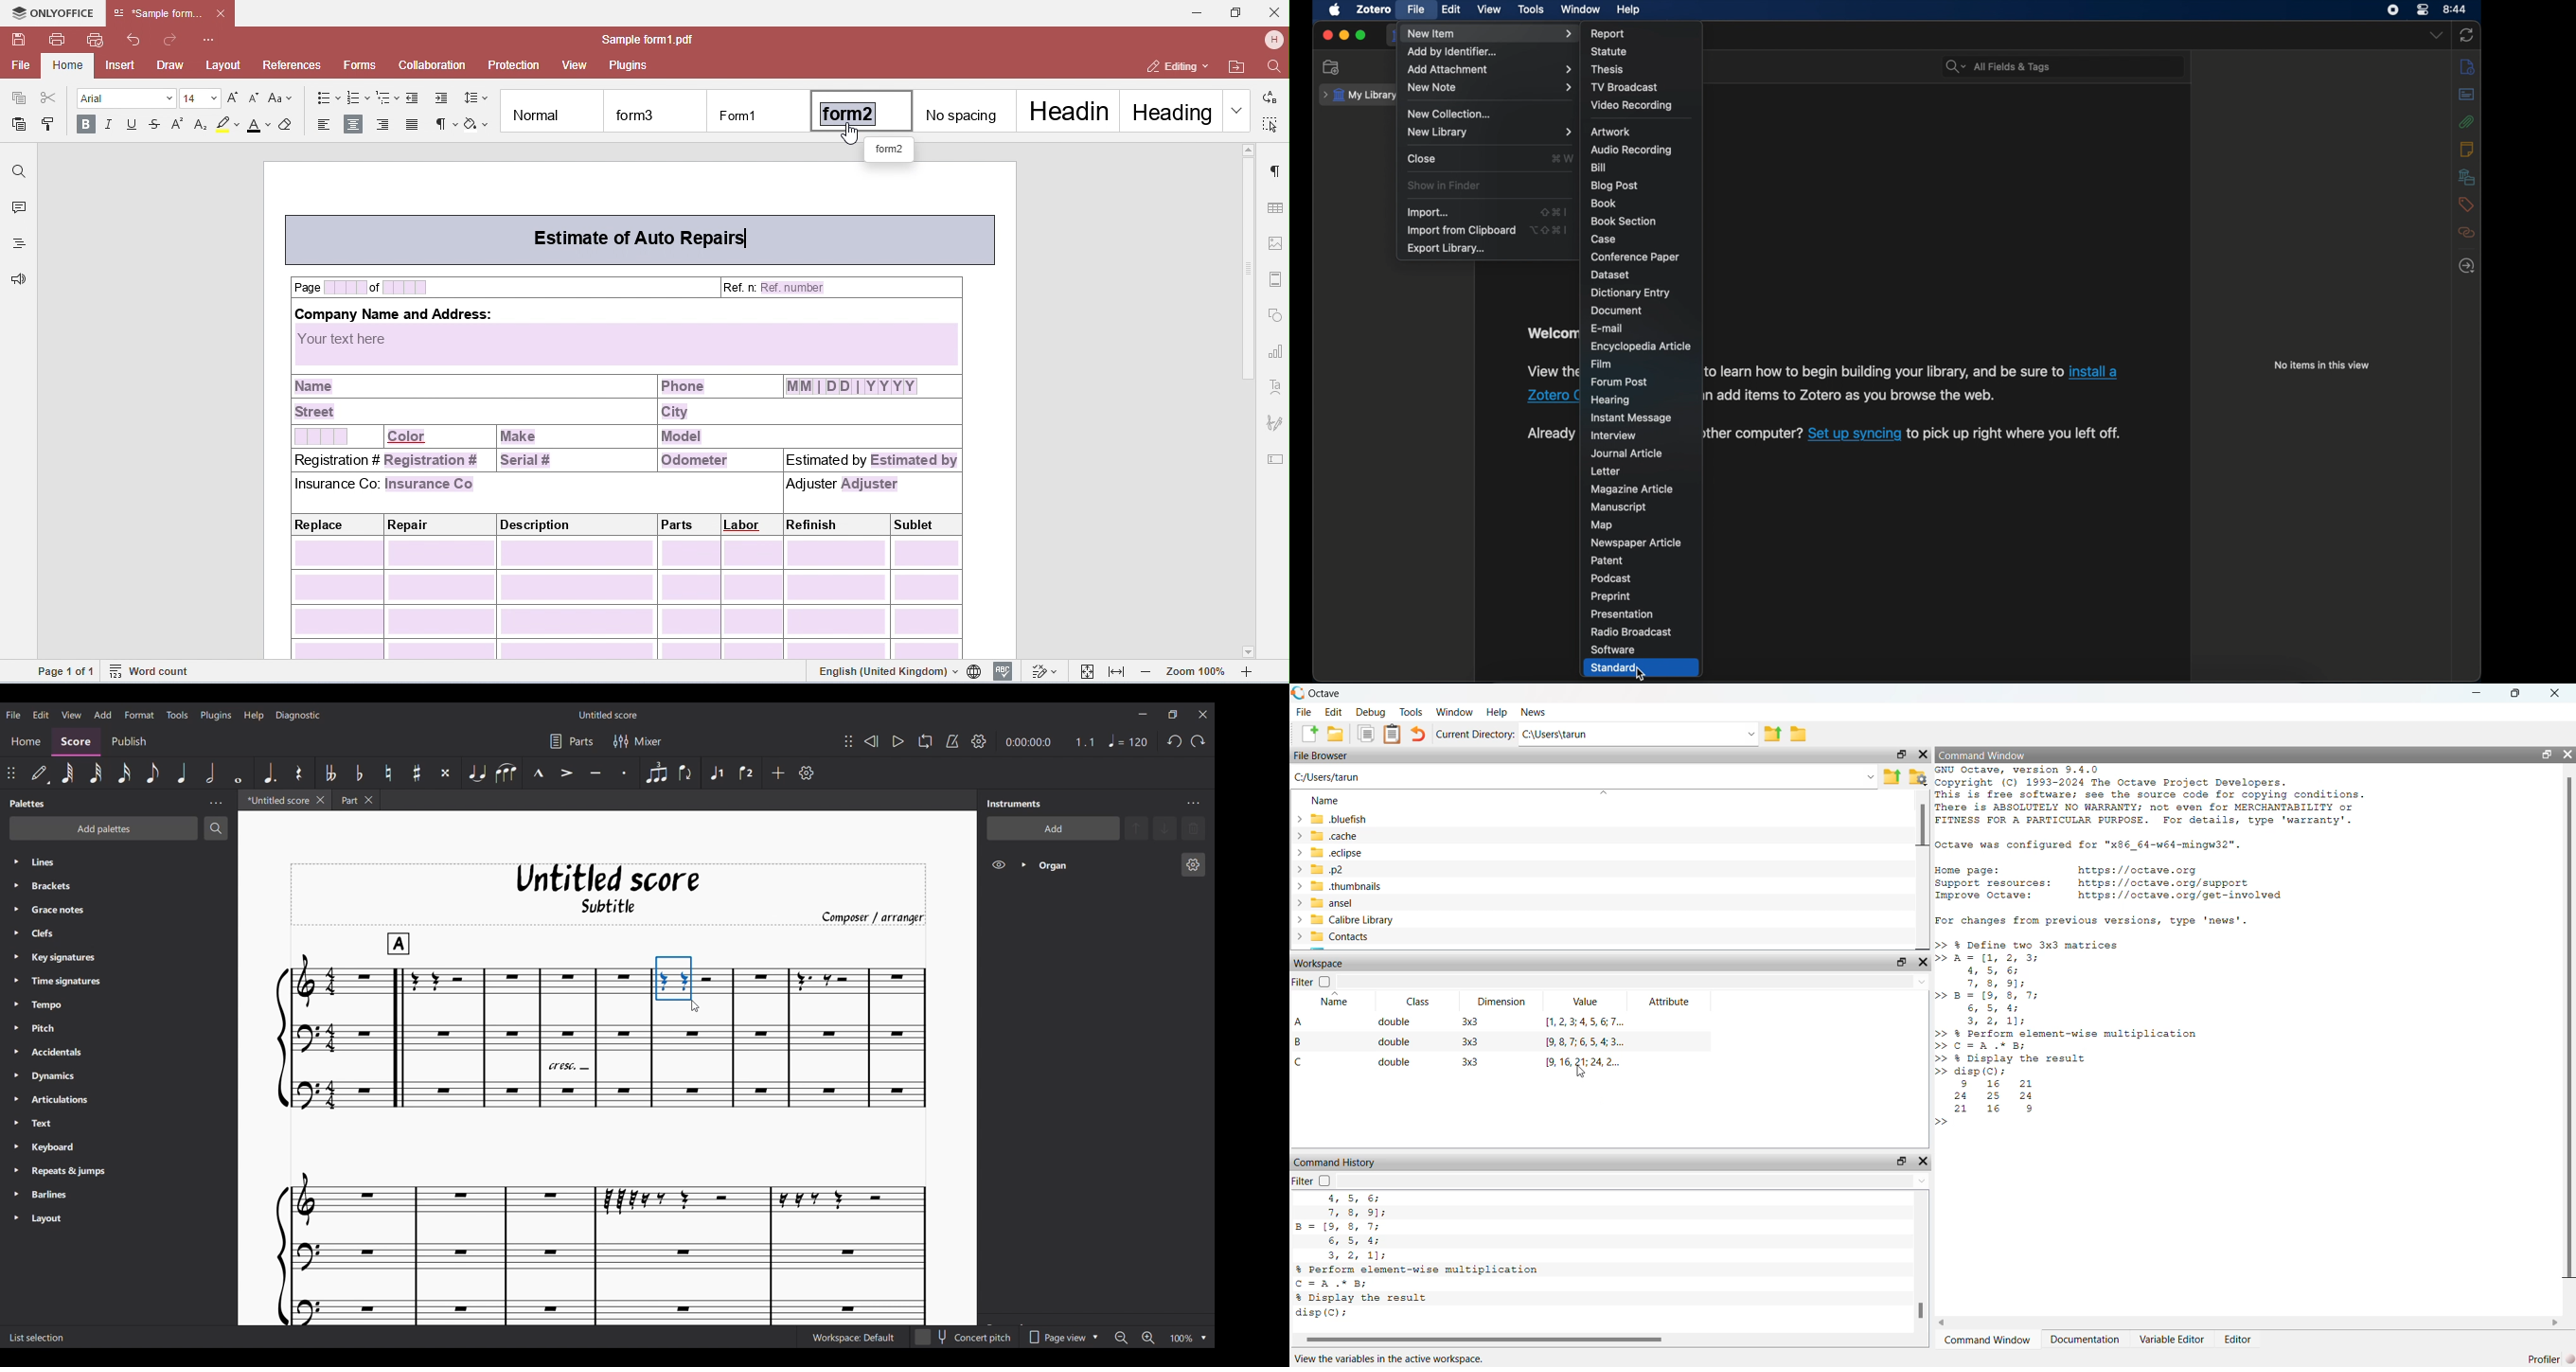  What do you see at coordinates (39, 1337) in the screenshot?
I see `Description of current selection` at bounding box center [39, 1337].